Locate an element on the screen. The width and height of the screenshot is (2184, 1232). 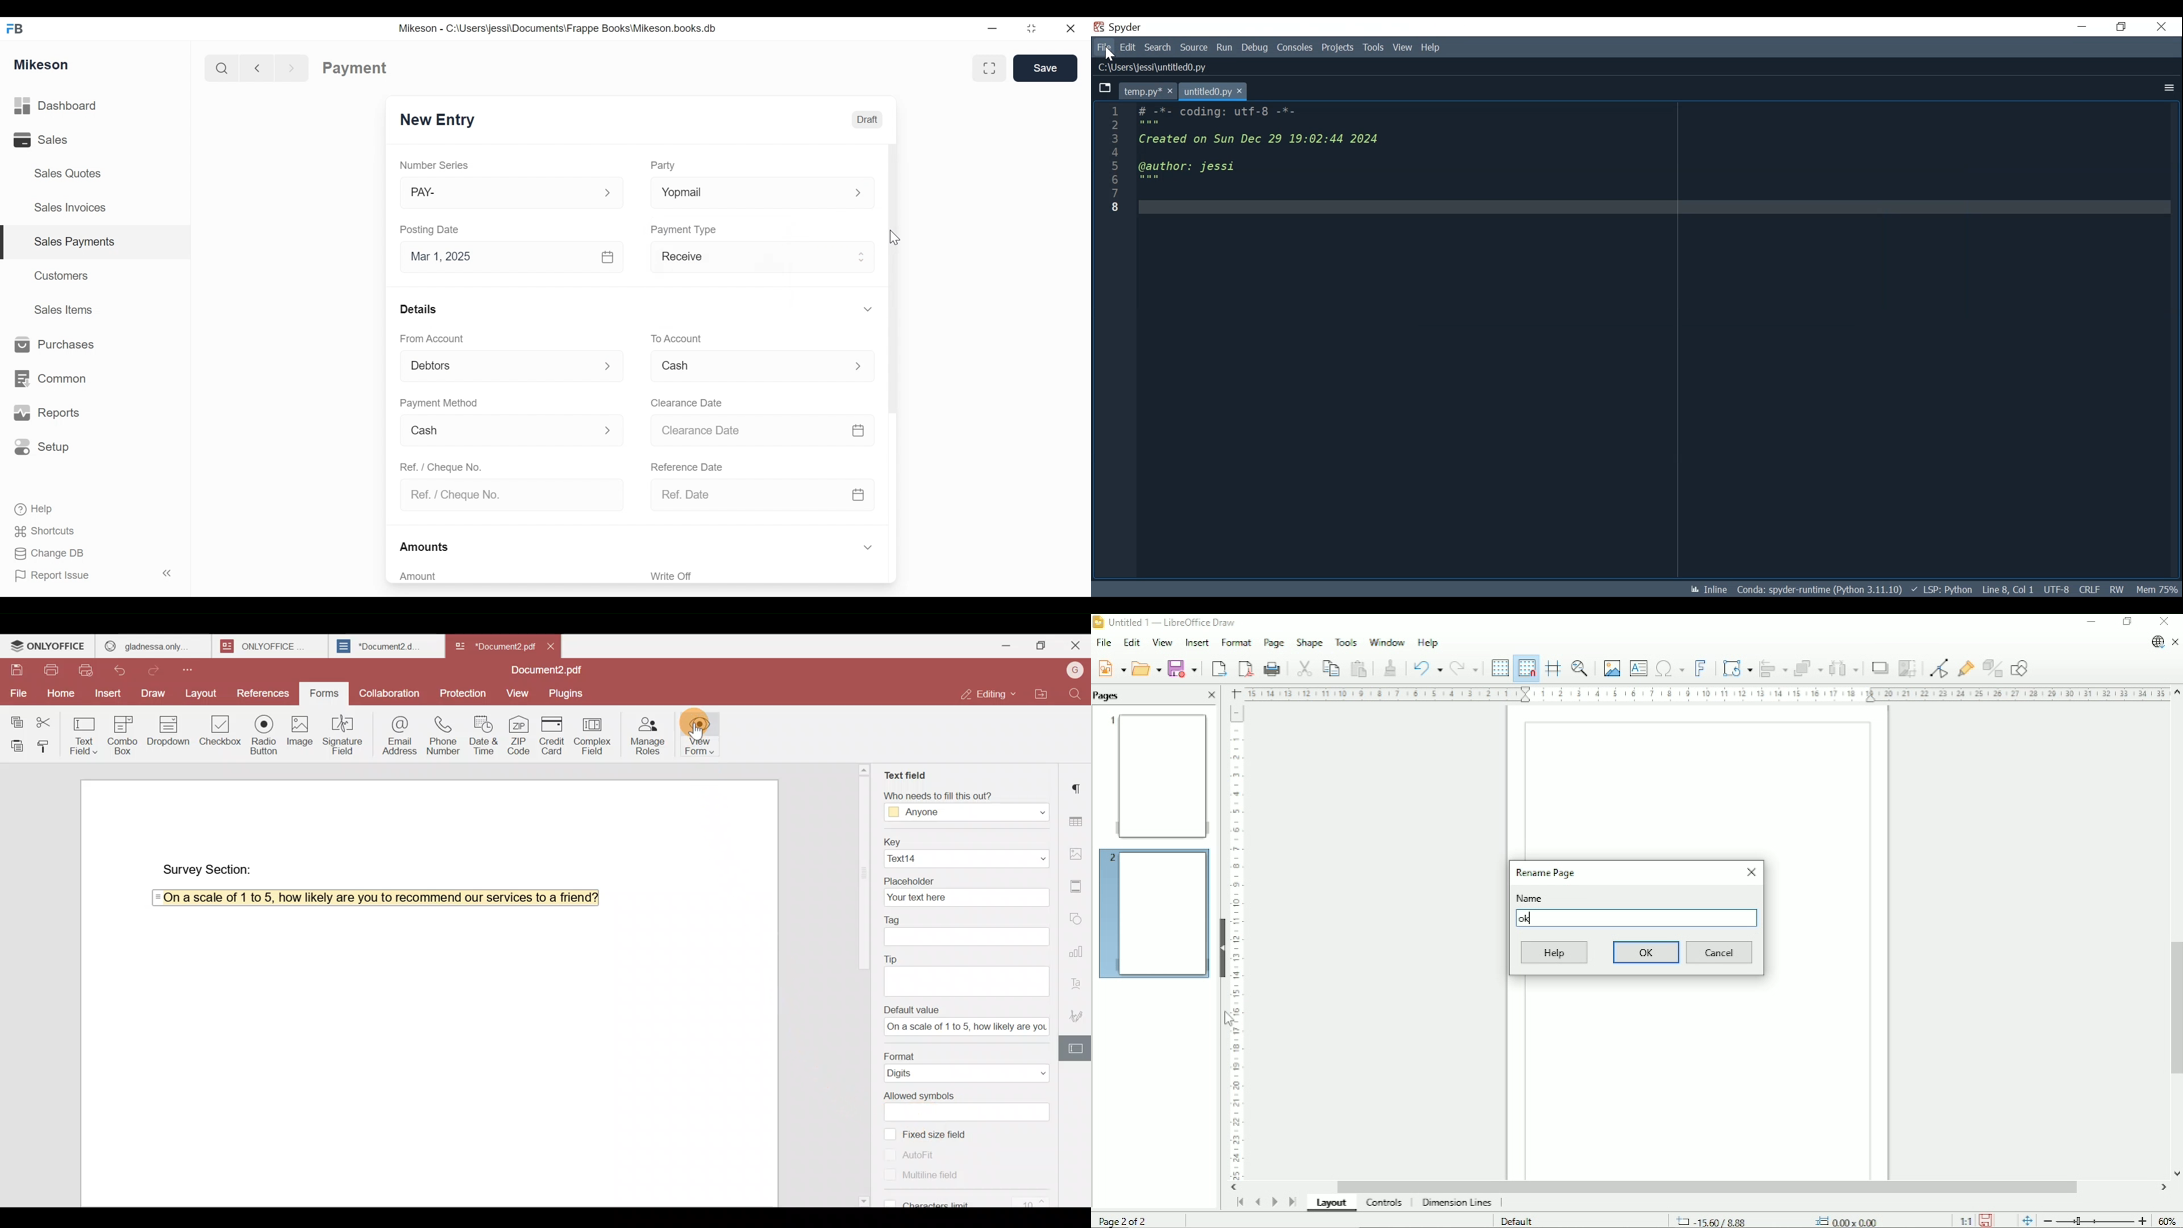
Sales is located at coordinates (40, 141).